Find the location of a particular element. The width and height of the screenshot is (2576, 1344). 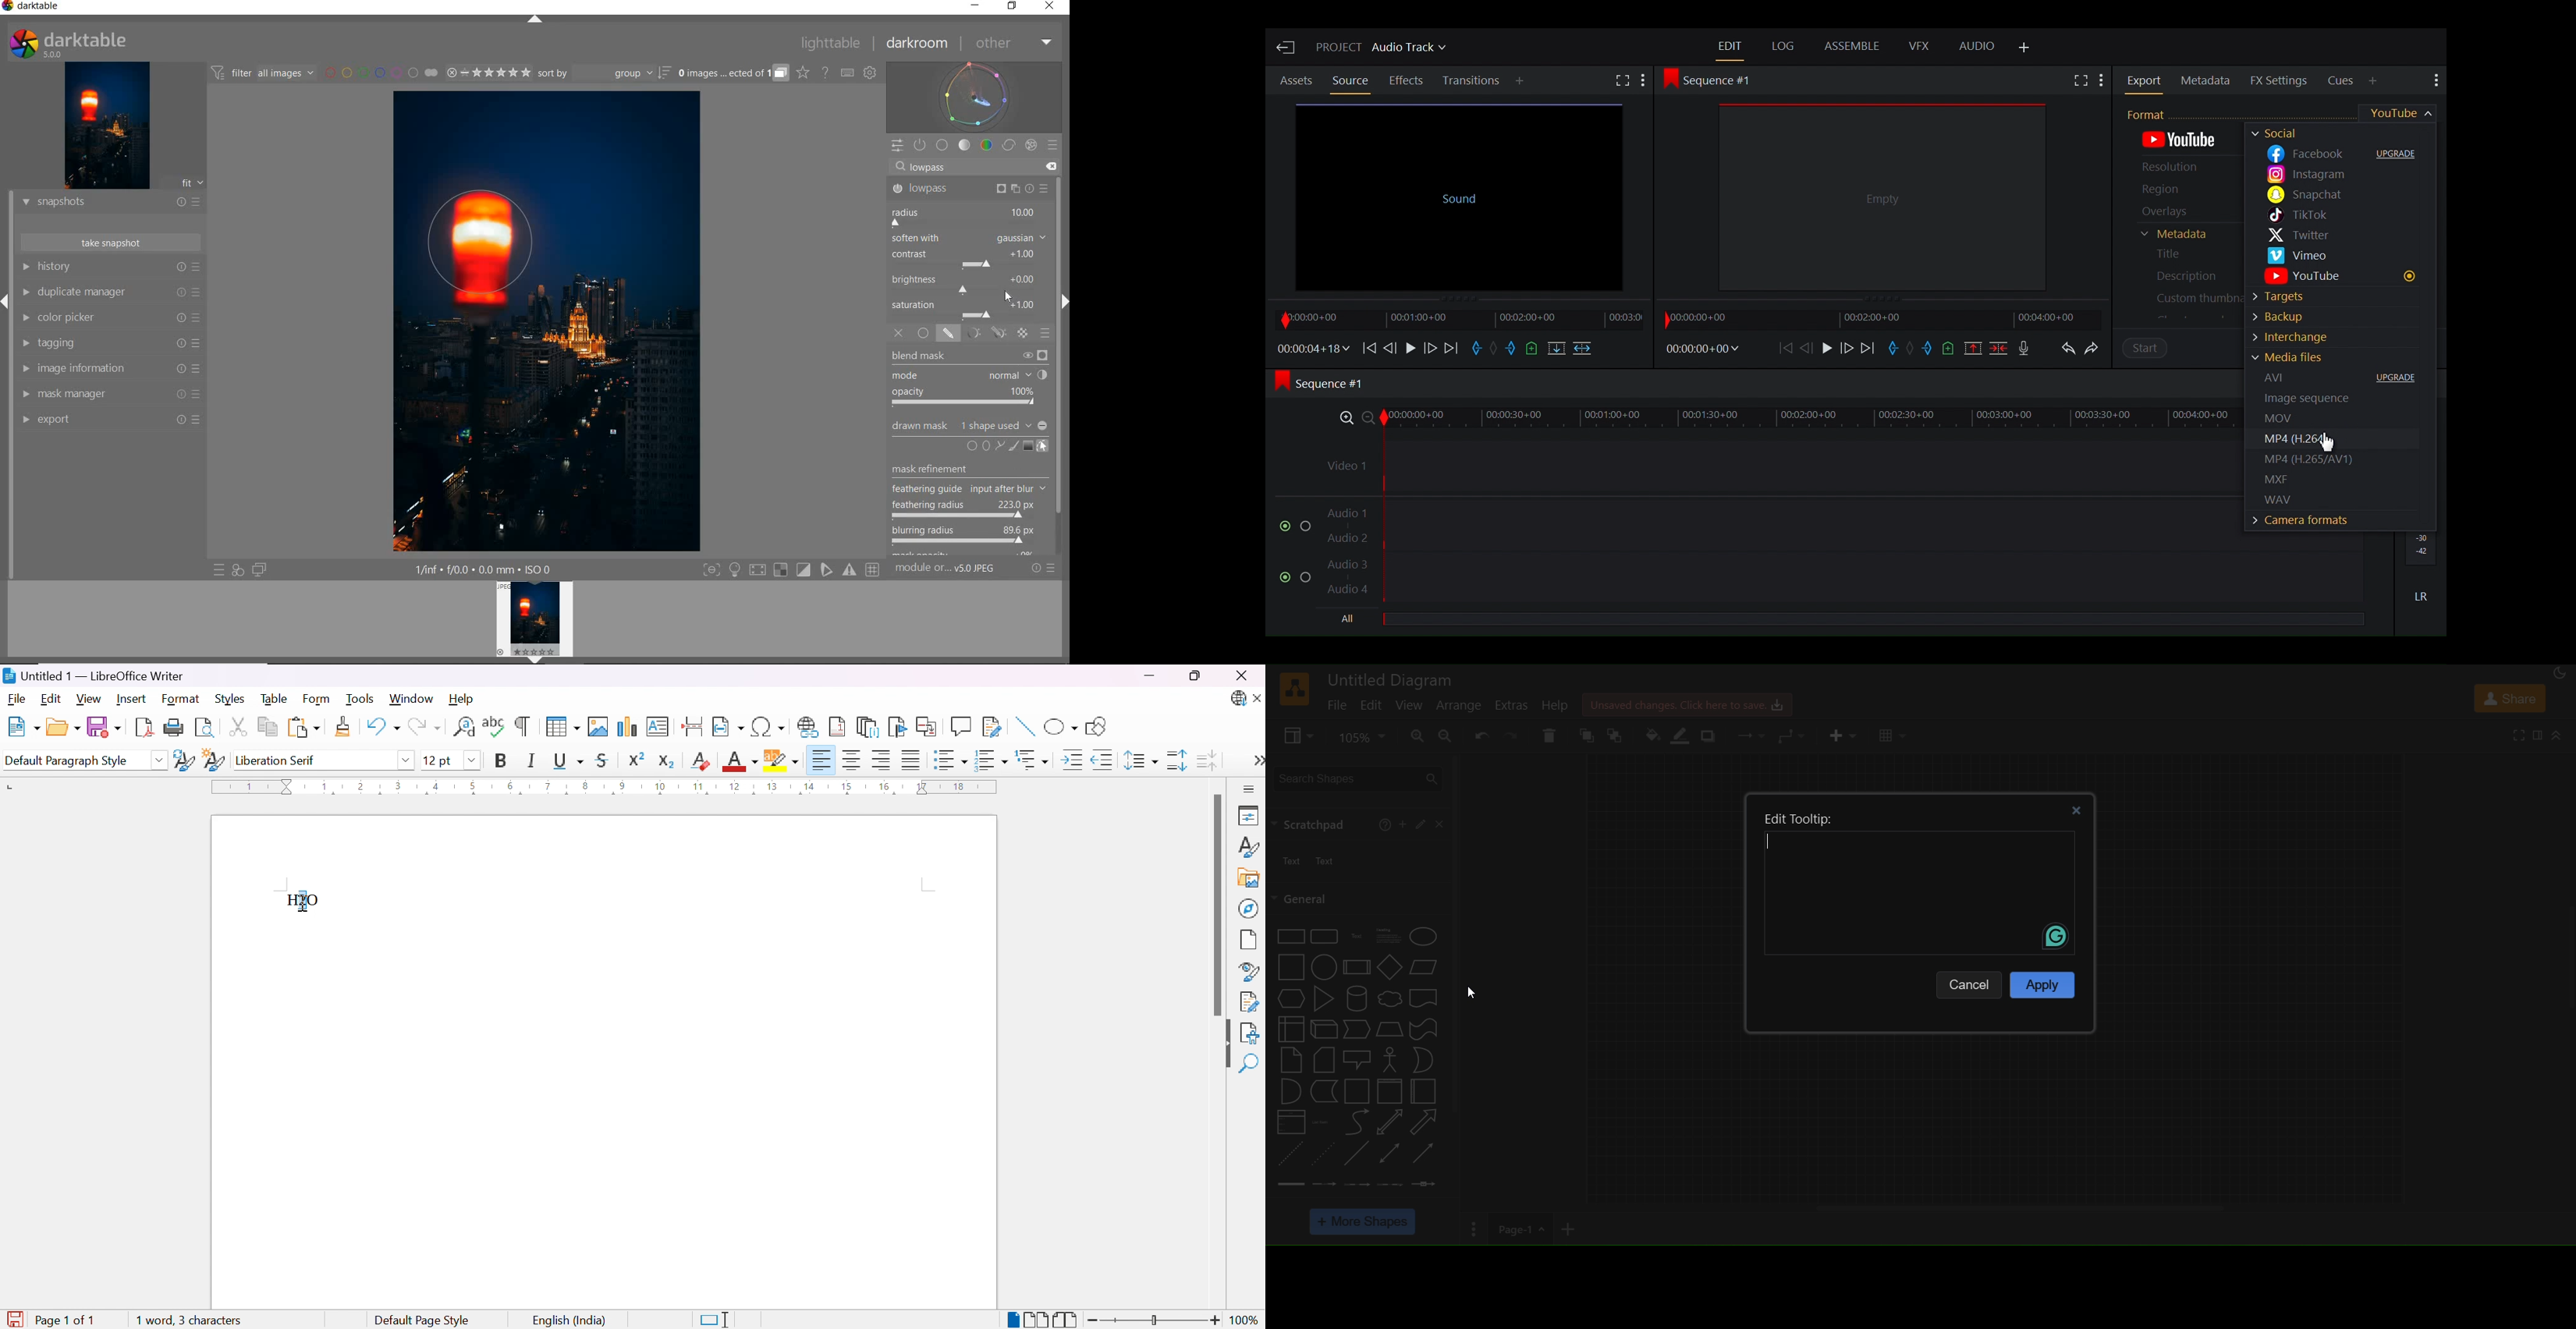

Backup is located at coordinates (2337, 317).